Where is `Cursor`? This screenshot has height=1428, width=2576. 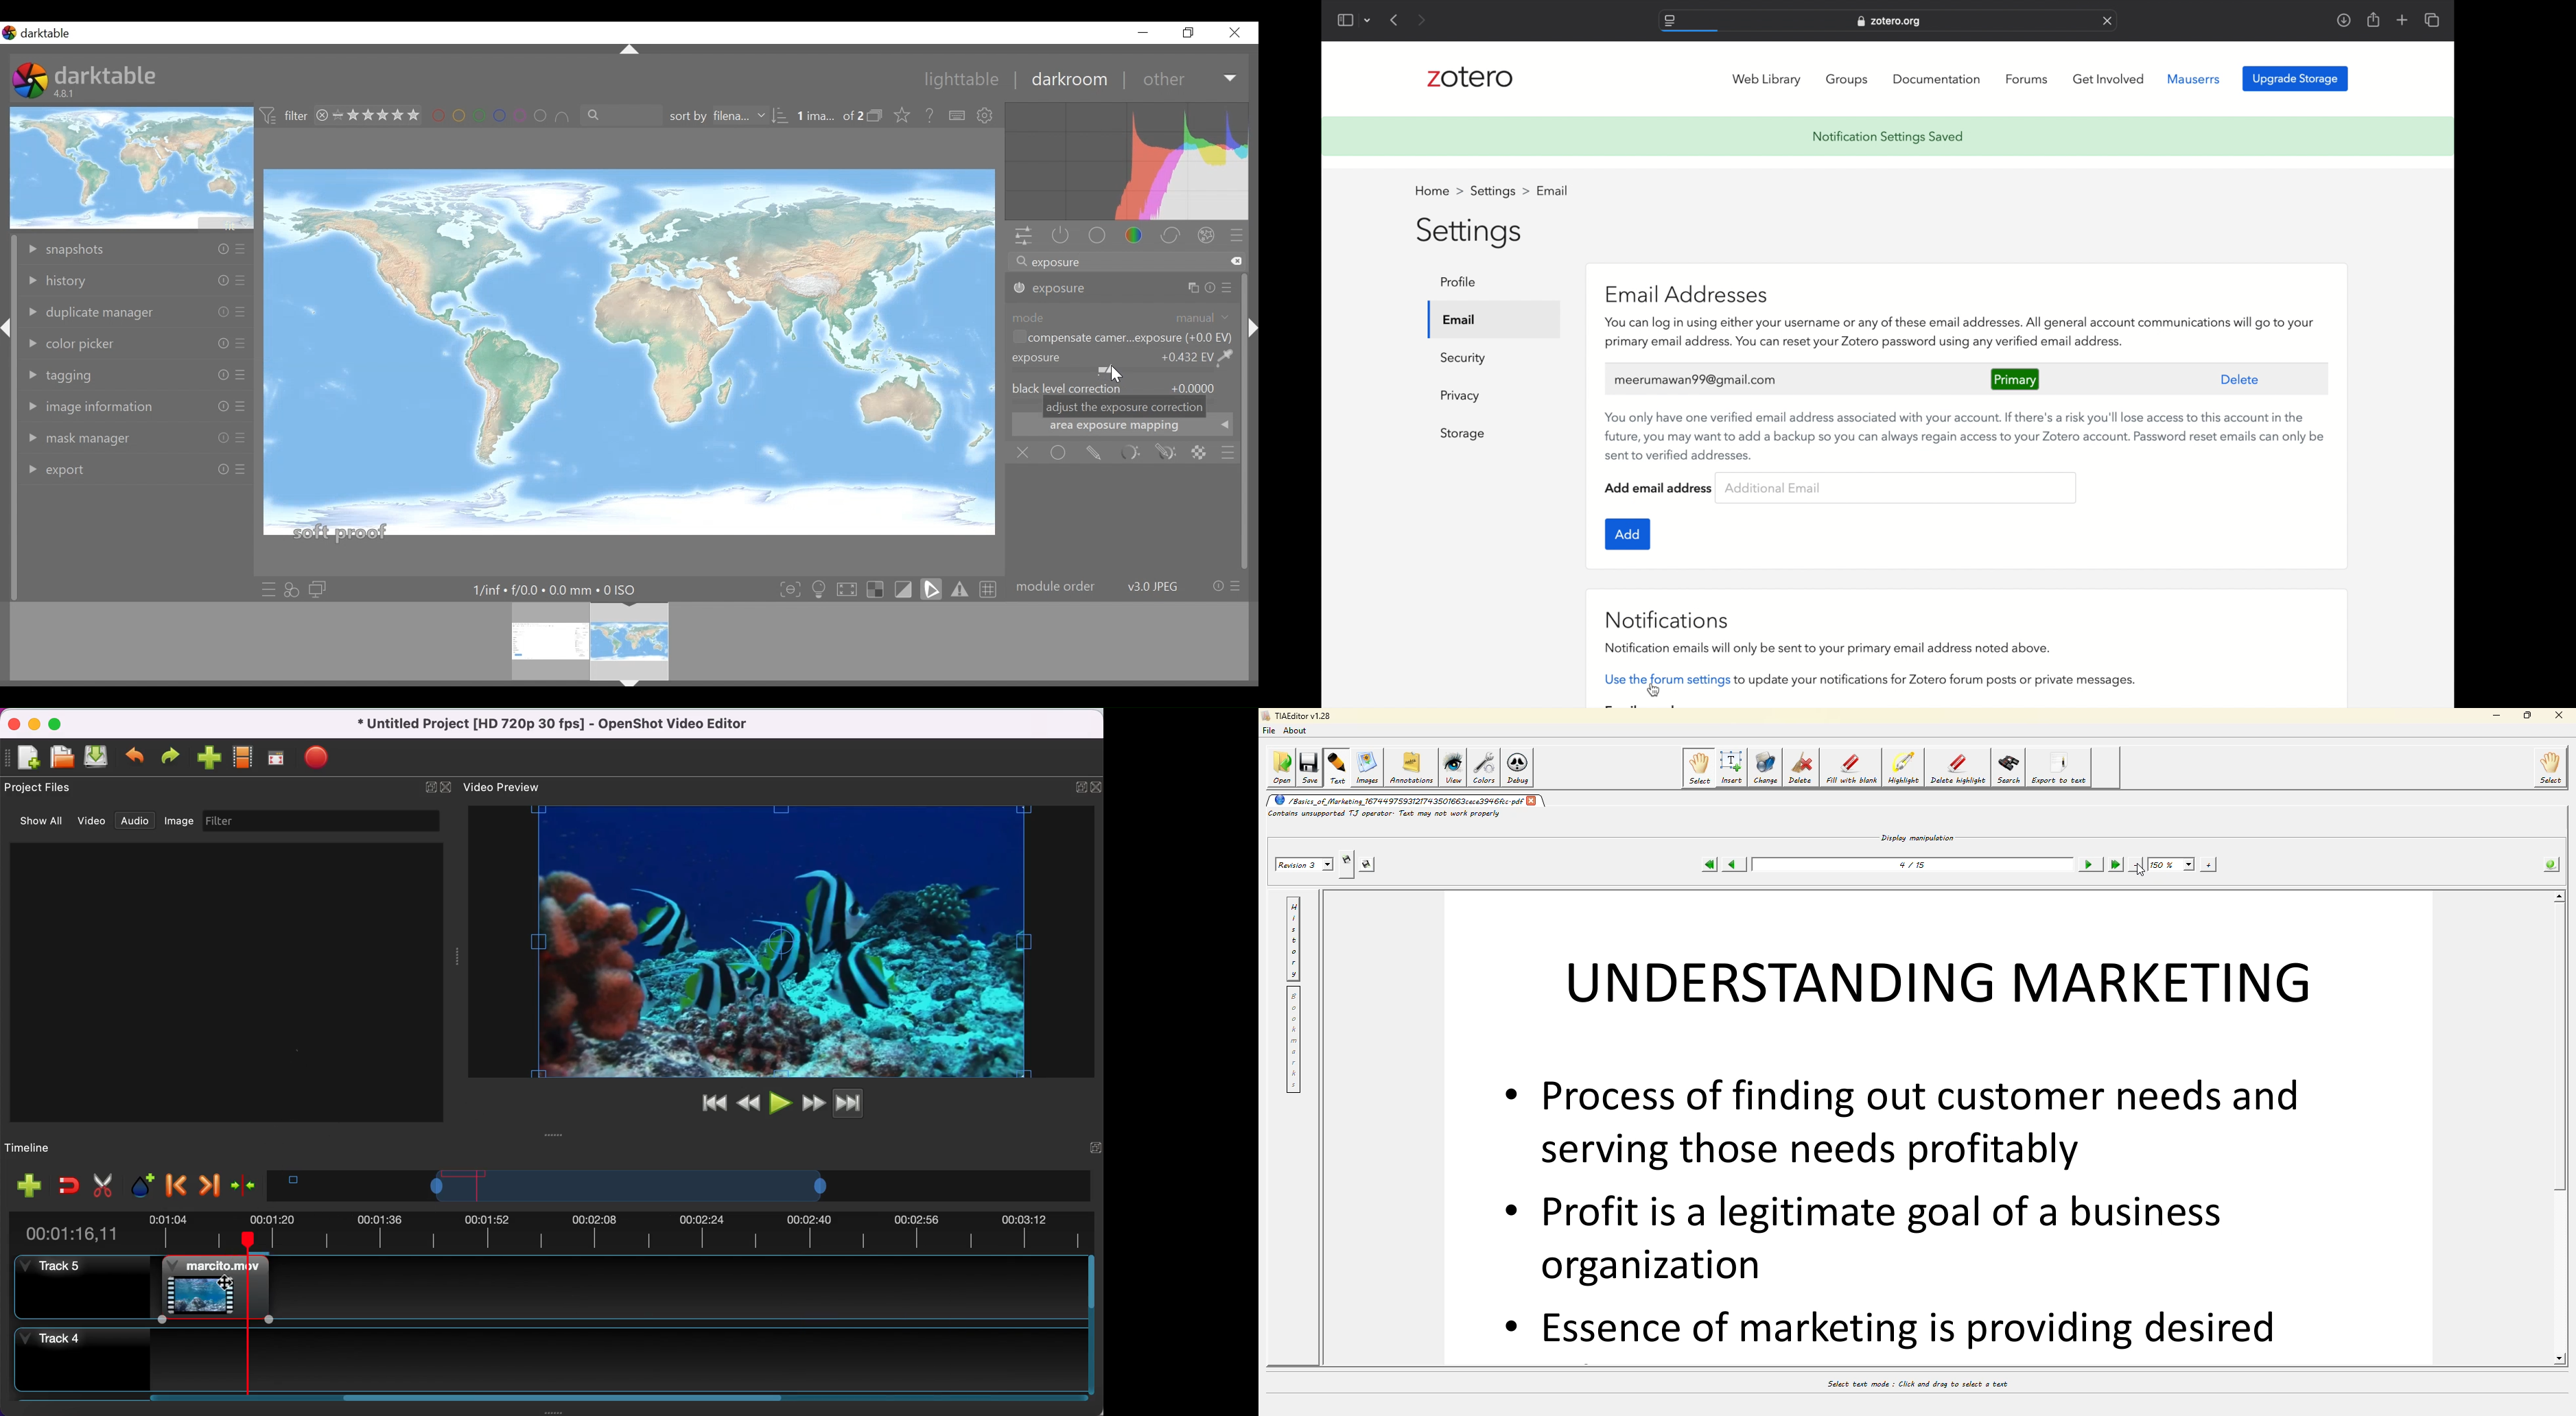 Cursor is located at coordinates (1114, 374).